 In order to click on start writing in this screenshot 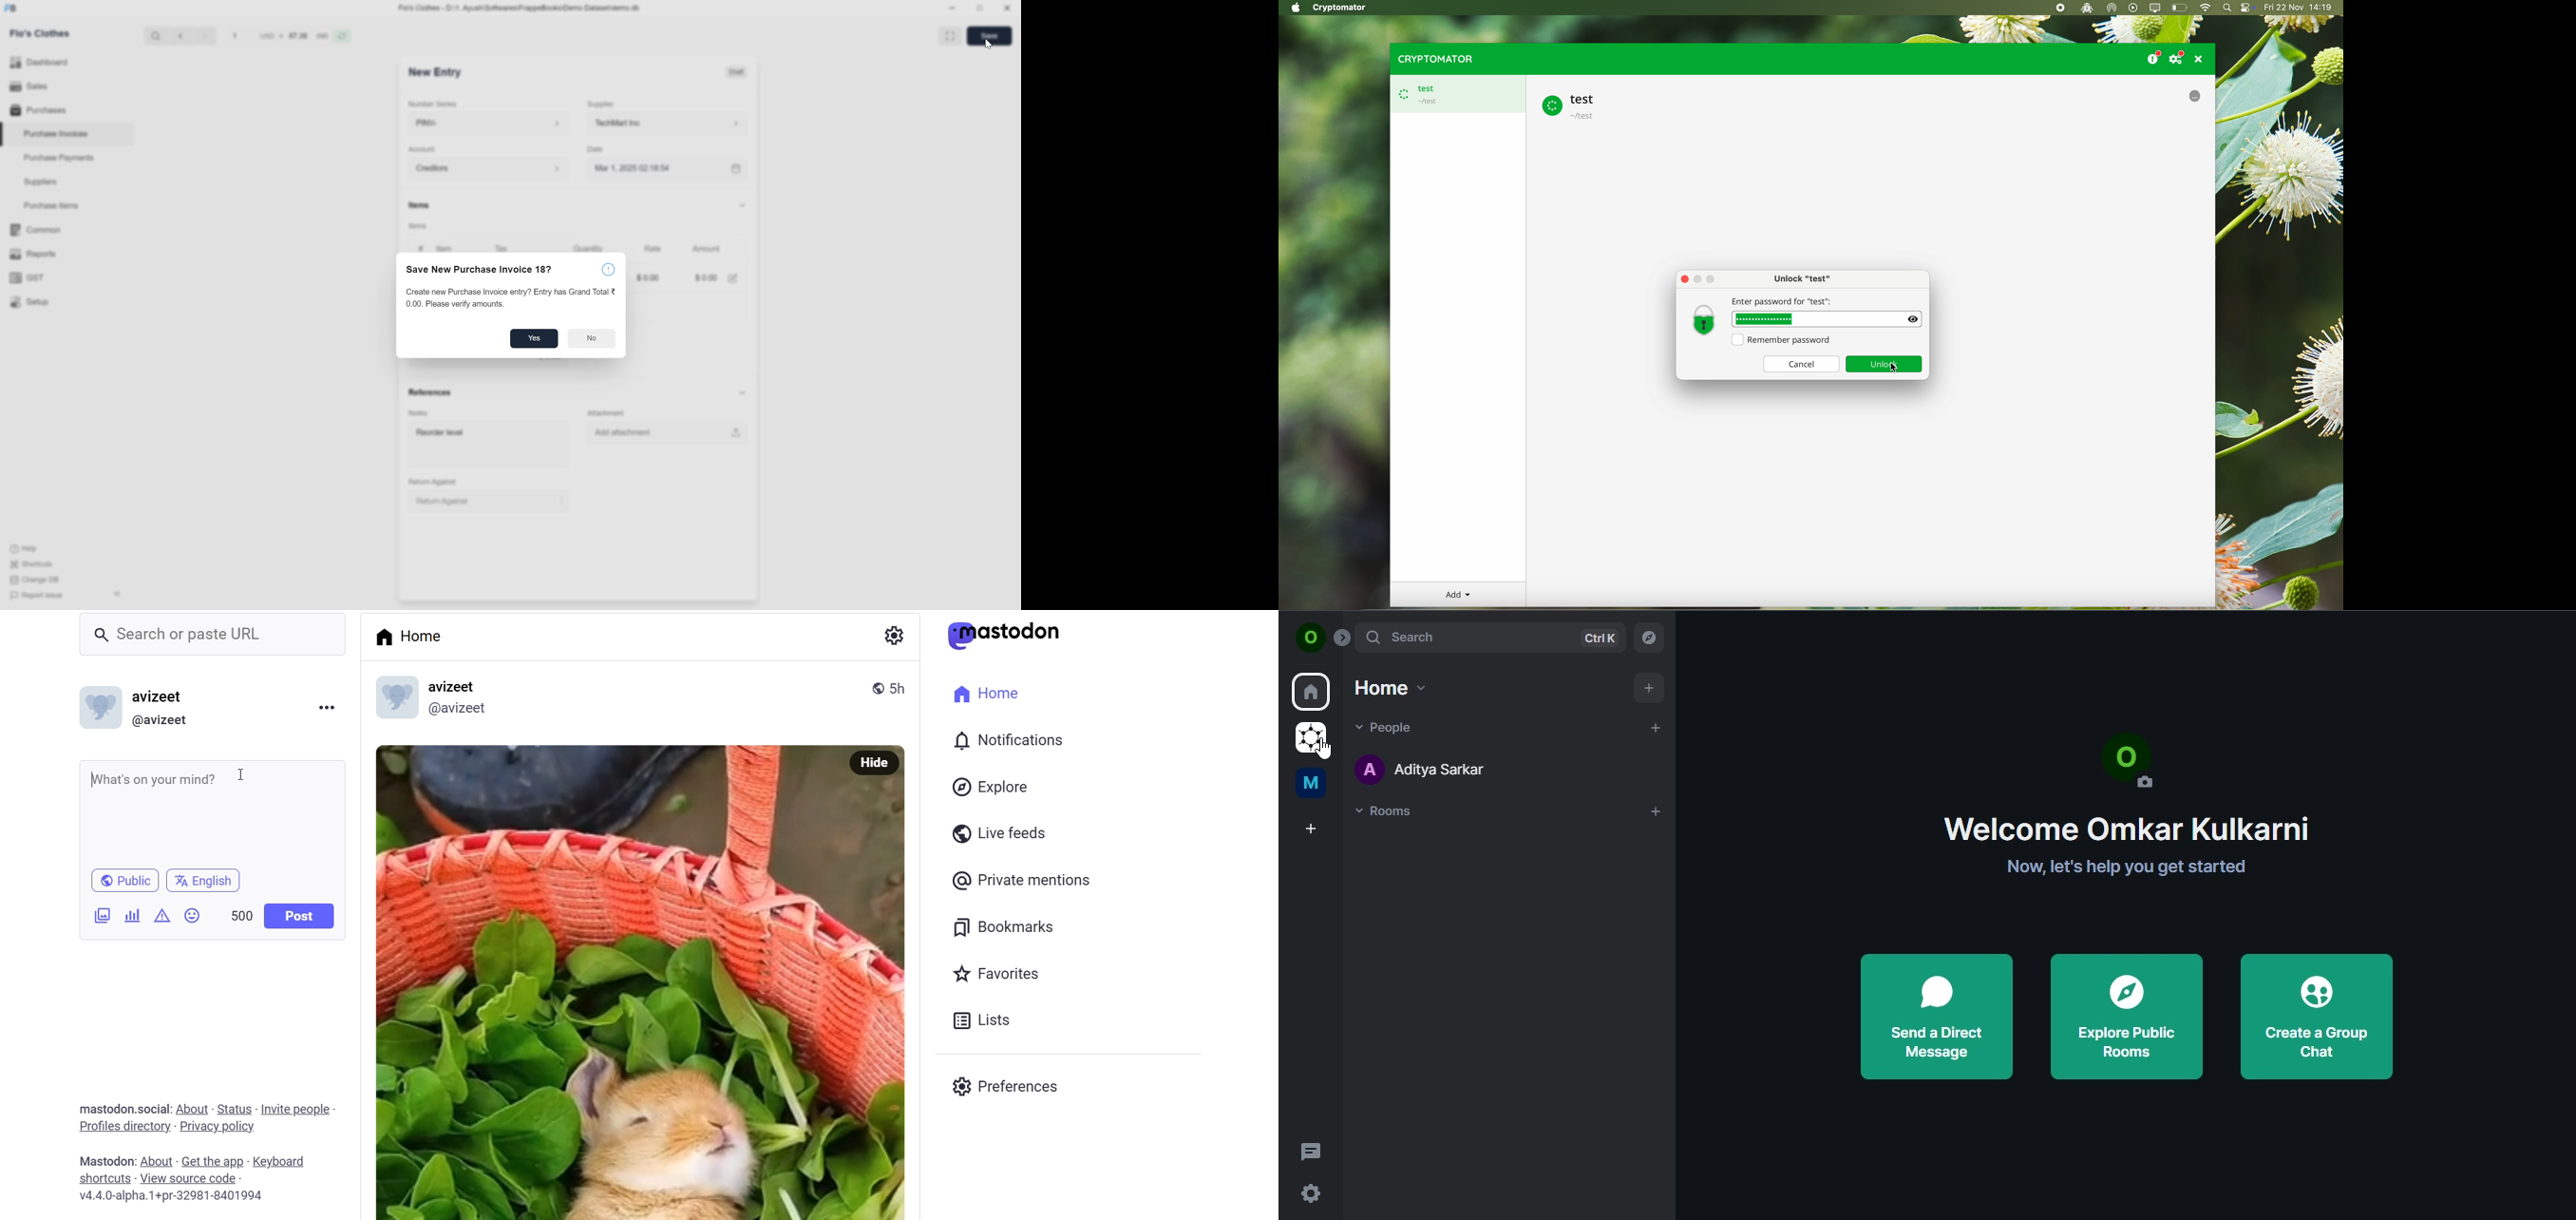, I will do `click(95, 780)`.